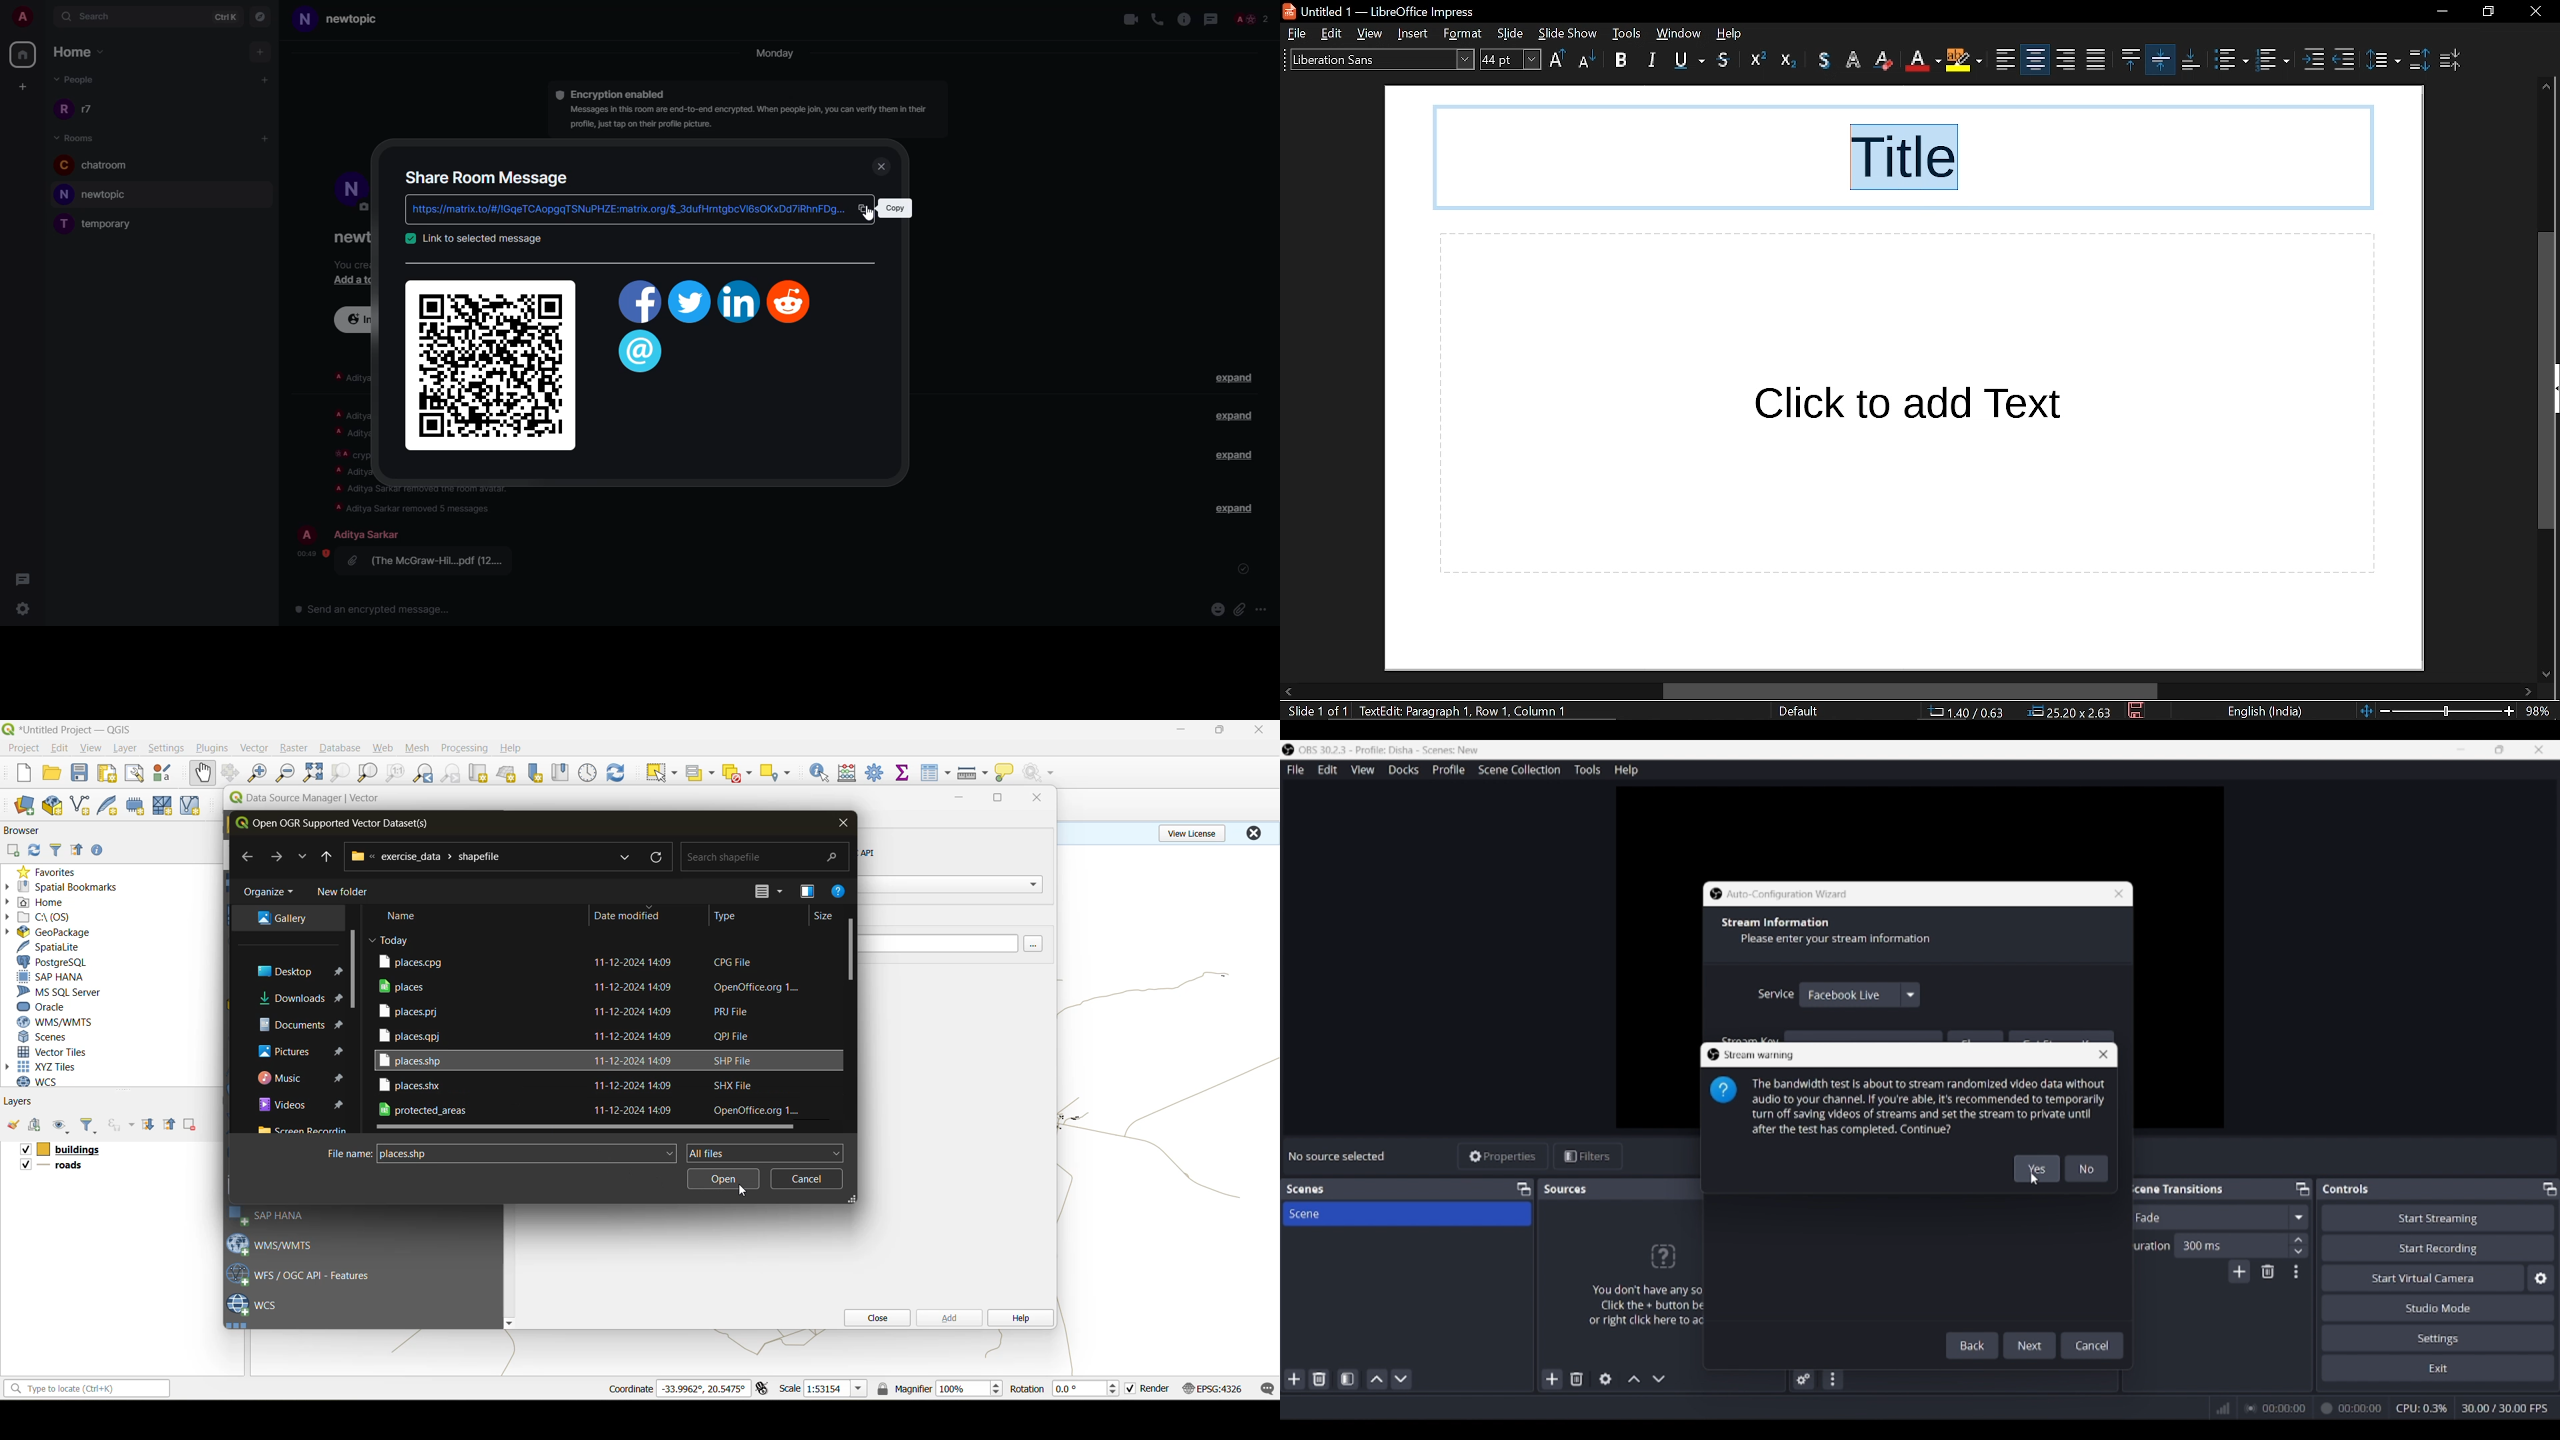 Image resolution: width=2576 pixels, height=1456 pixels. I want to click on attach, so click(1239, 609).